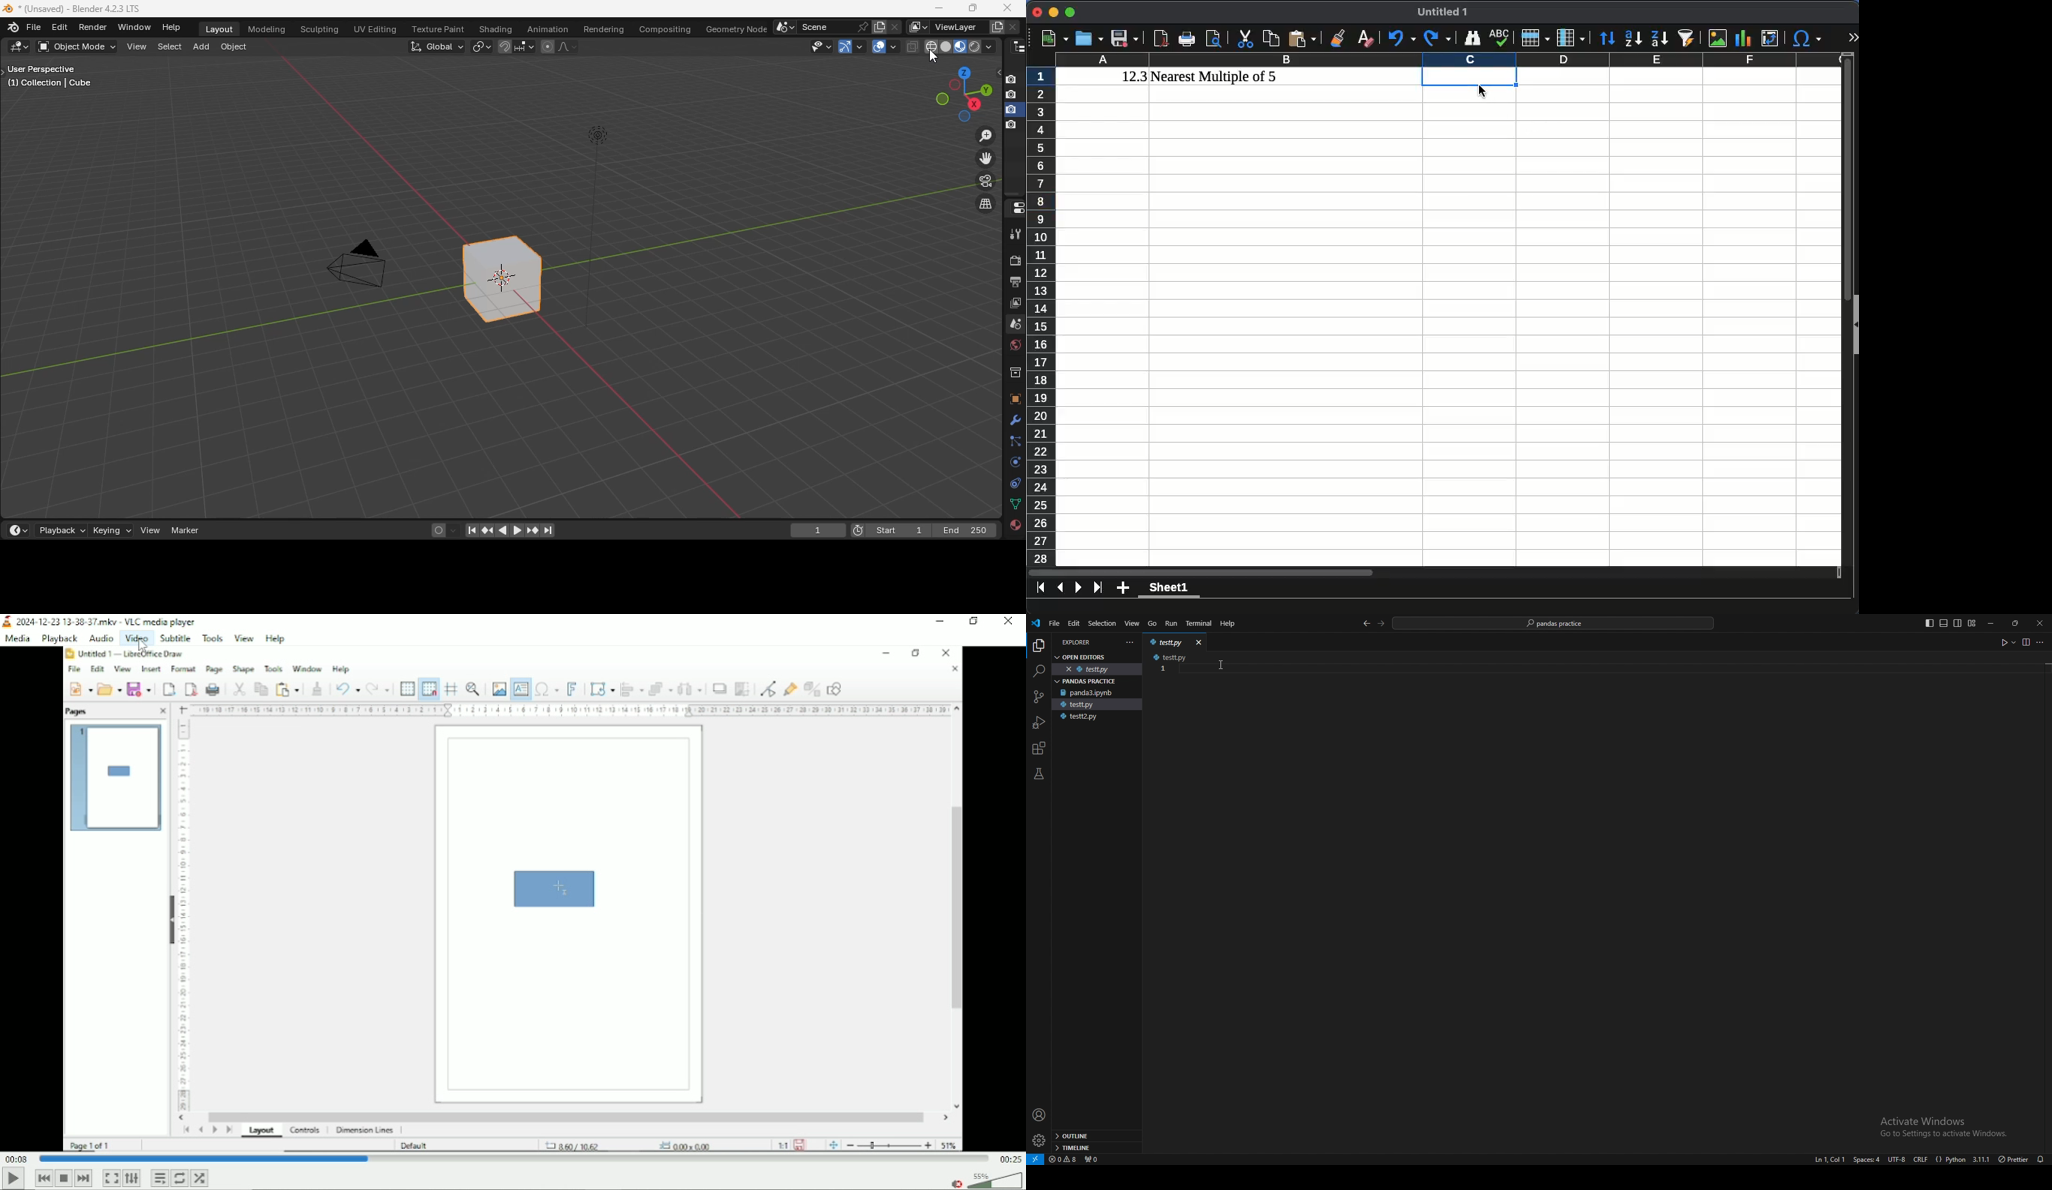 Image resolution: width=2072 pixels, height=1204 pixels. I want to click on pause, so click(472, 532).